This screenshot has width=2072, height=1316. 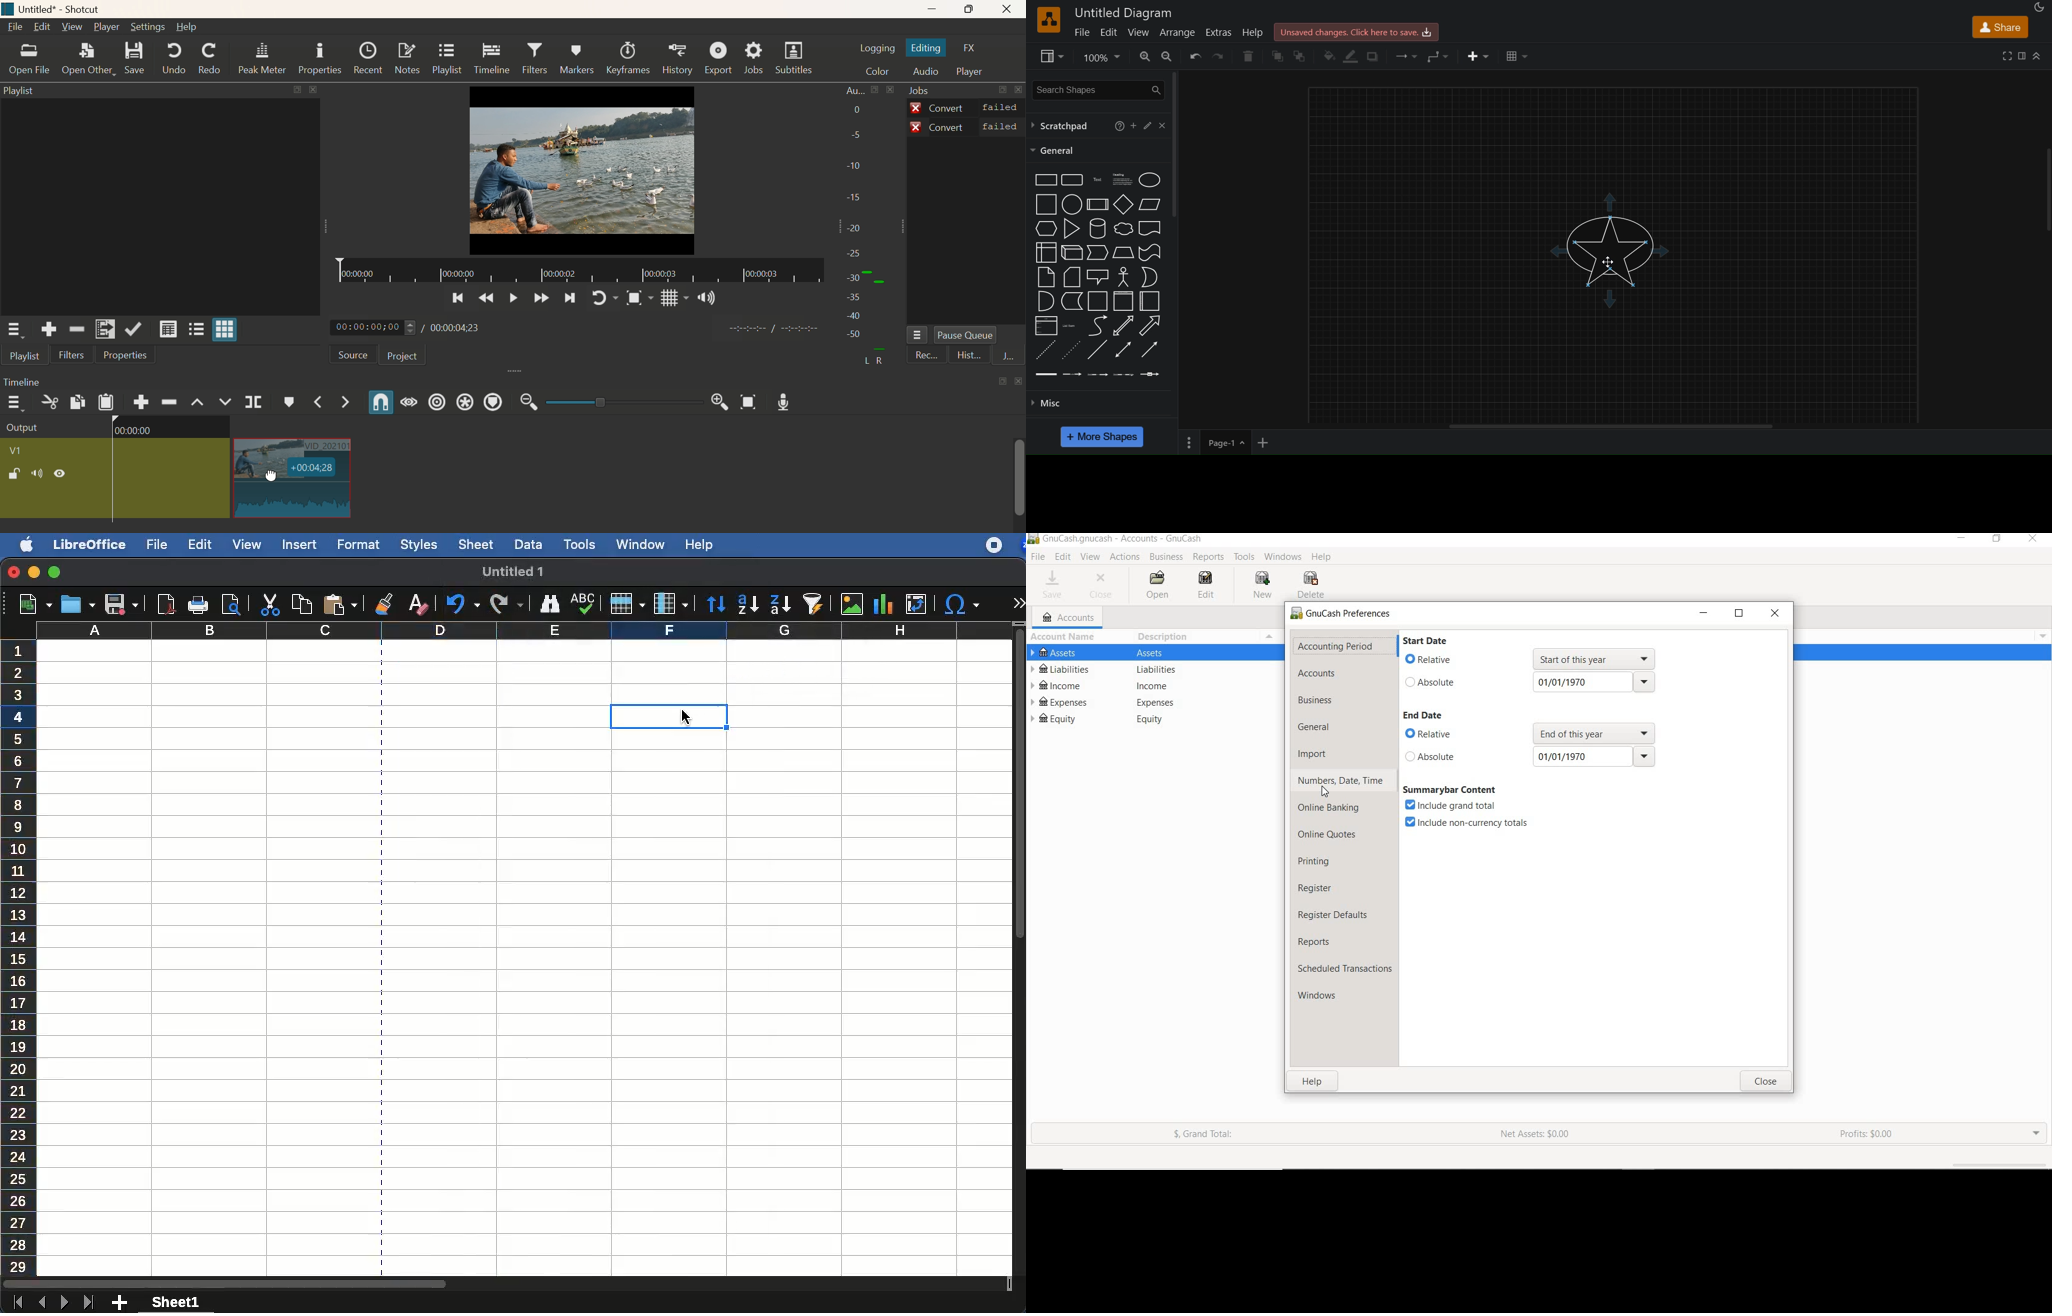 What do you see at coordinates (299, 546) in the screenshot?
I see `insert` at bounding box center [299, 546].